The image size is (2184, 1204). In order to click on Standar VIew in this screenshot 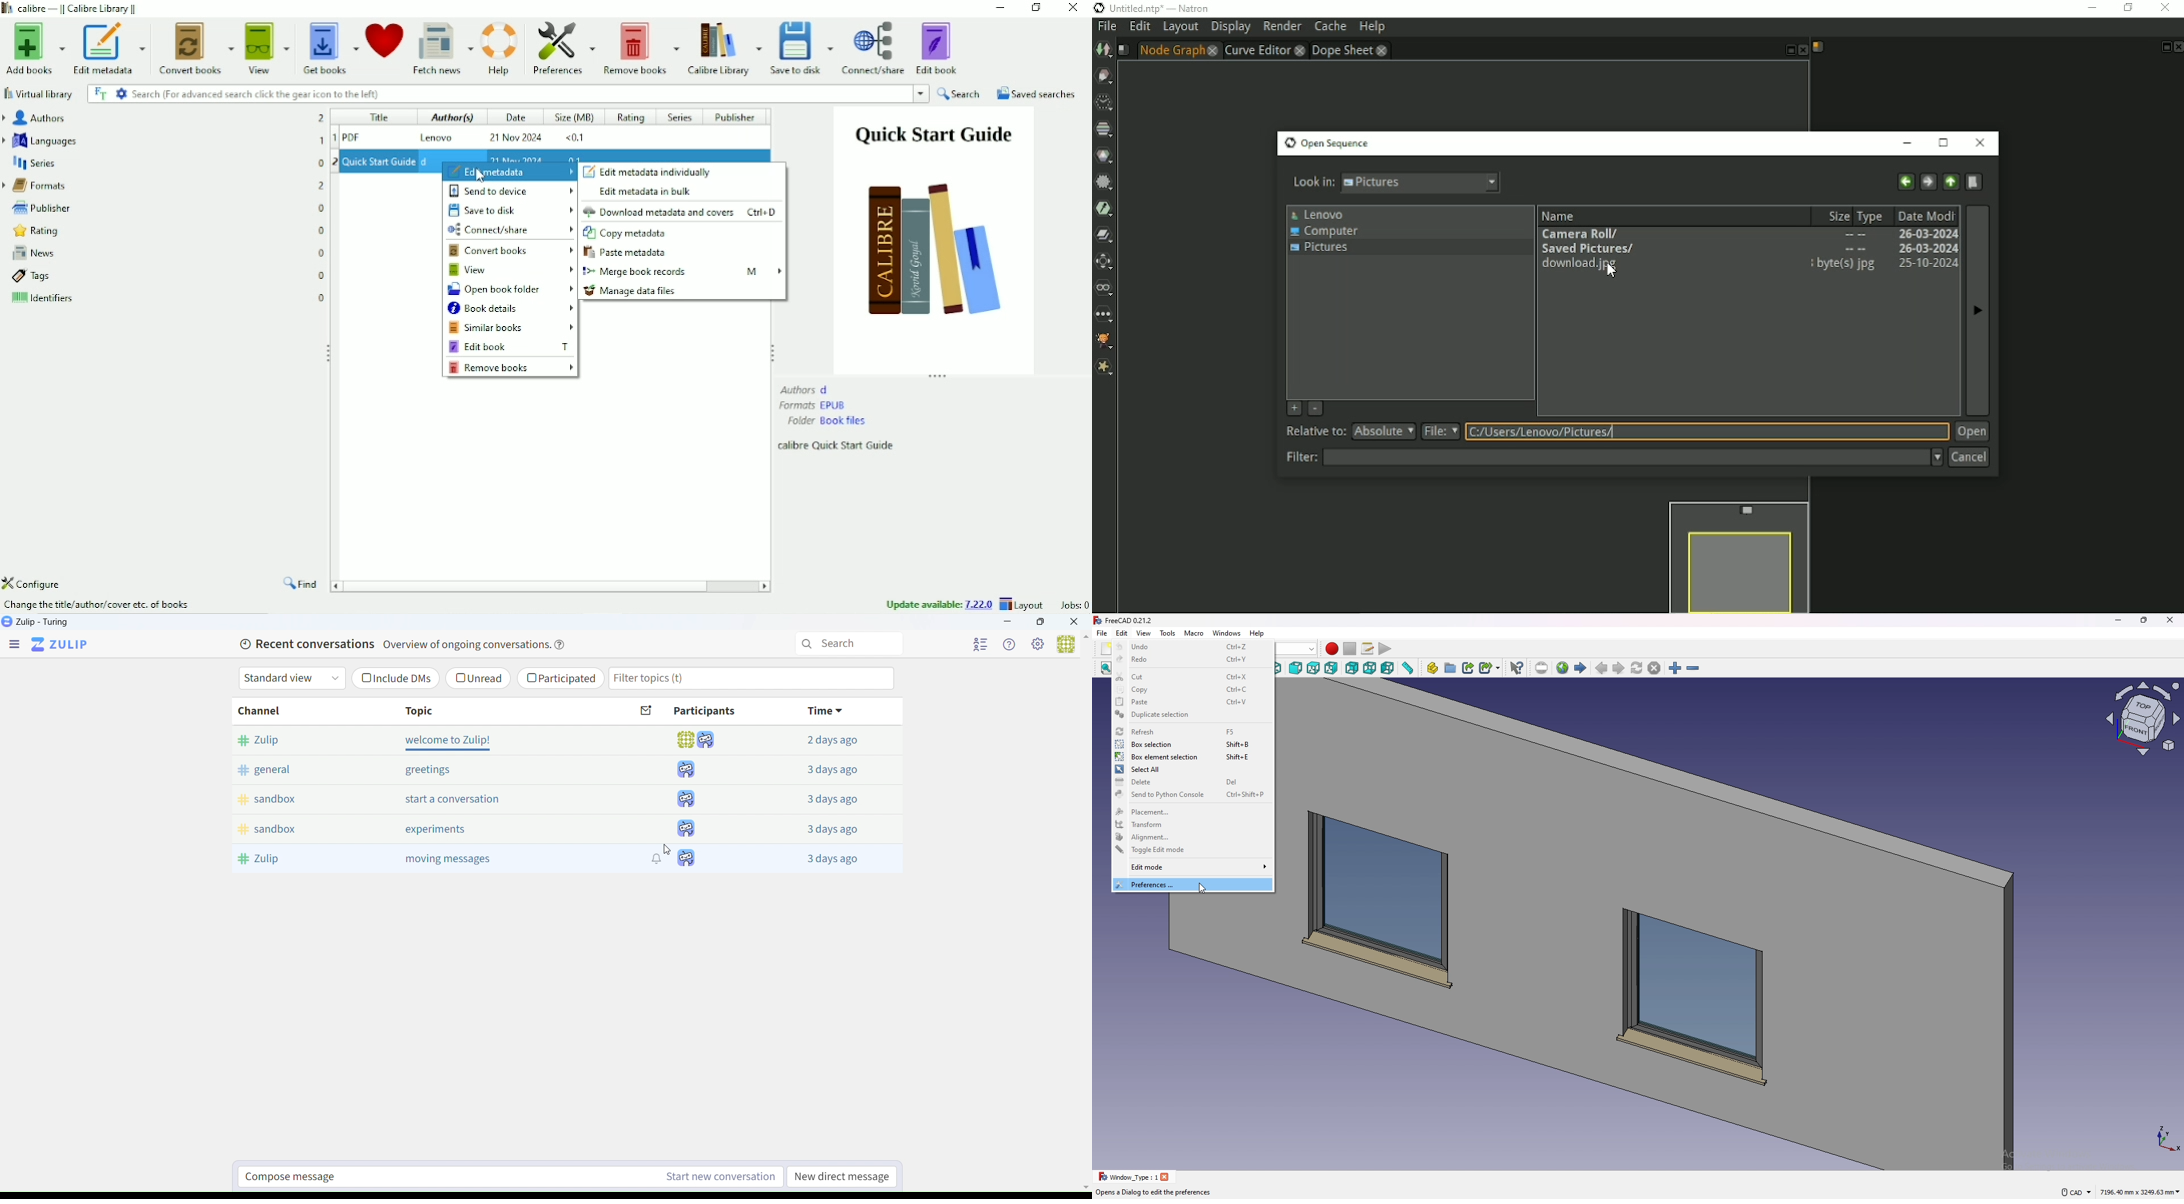, I will do `click(292, 679)`.